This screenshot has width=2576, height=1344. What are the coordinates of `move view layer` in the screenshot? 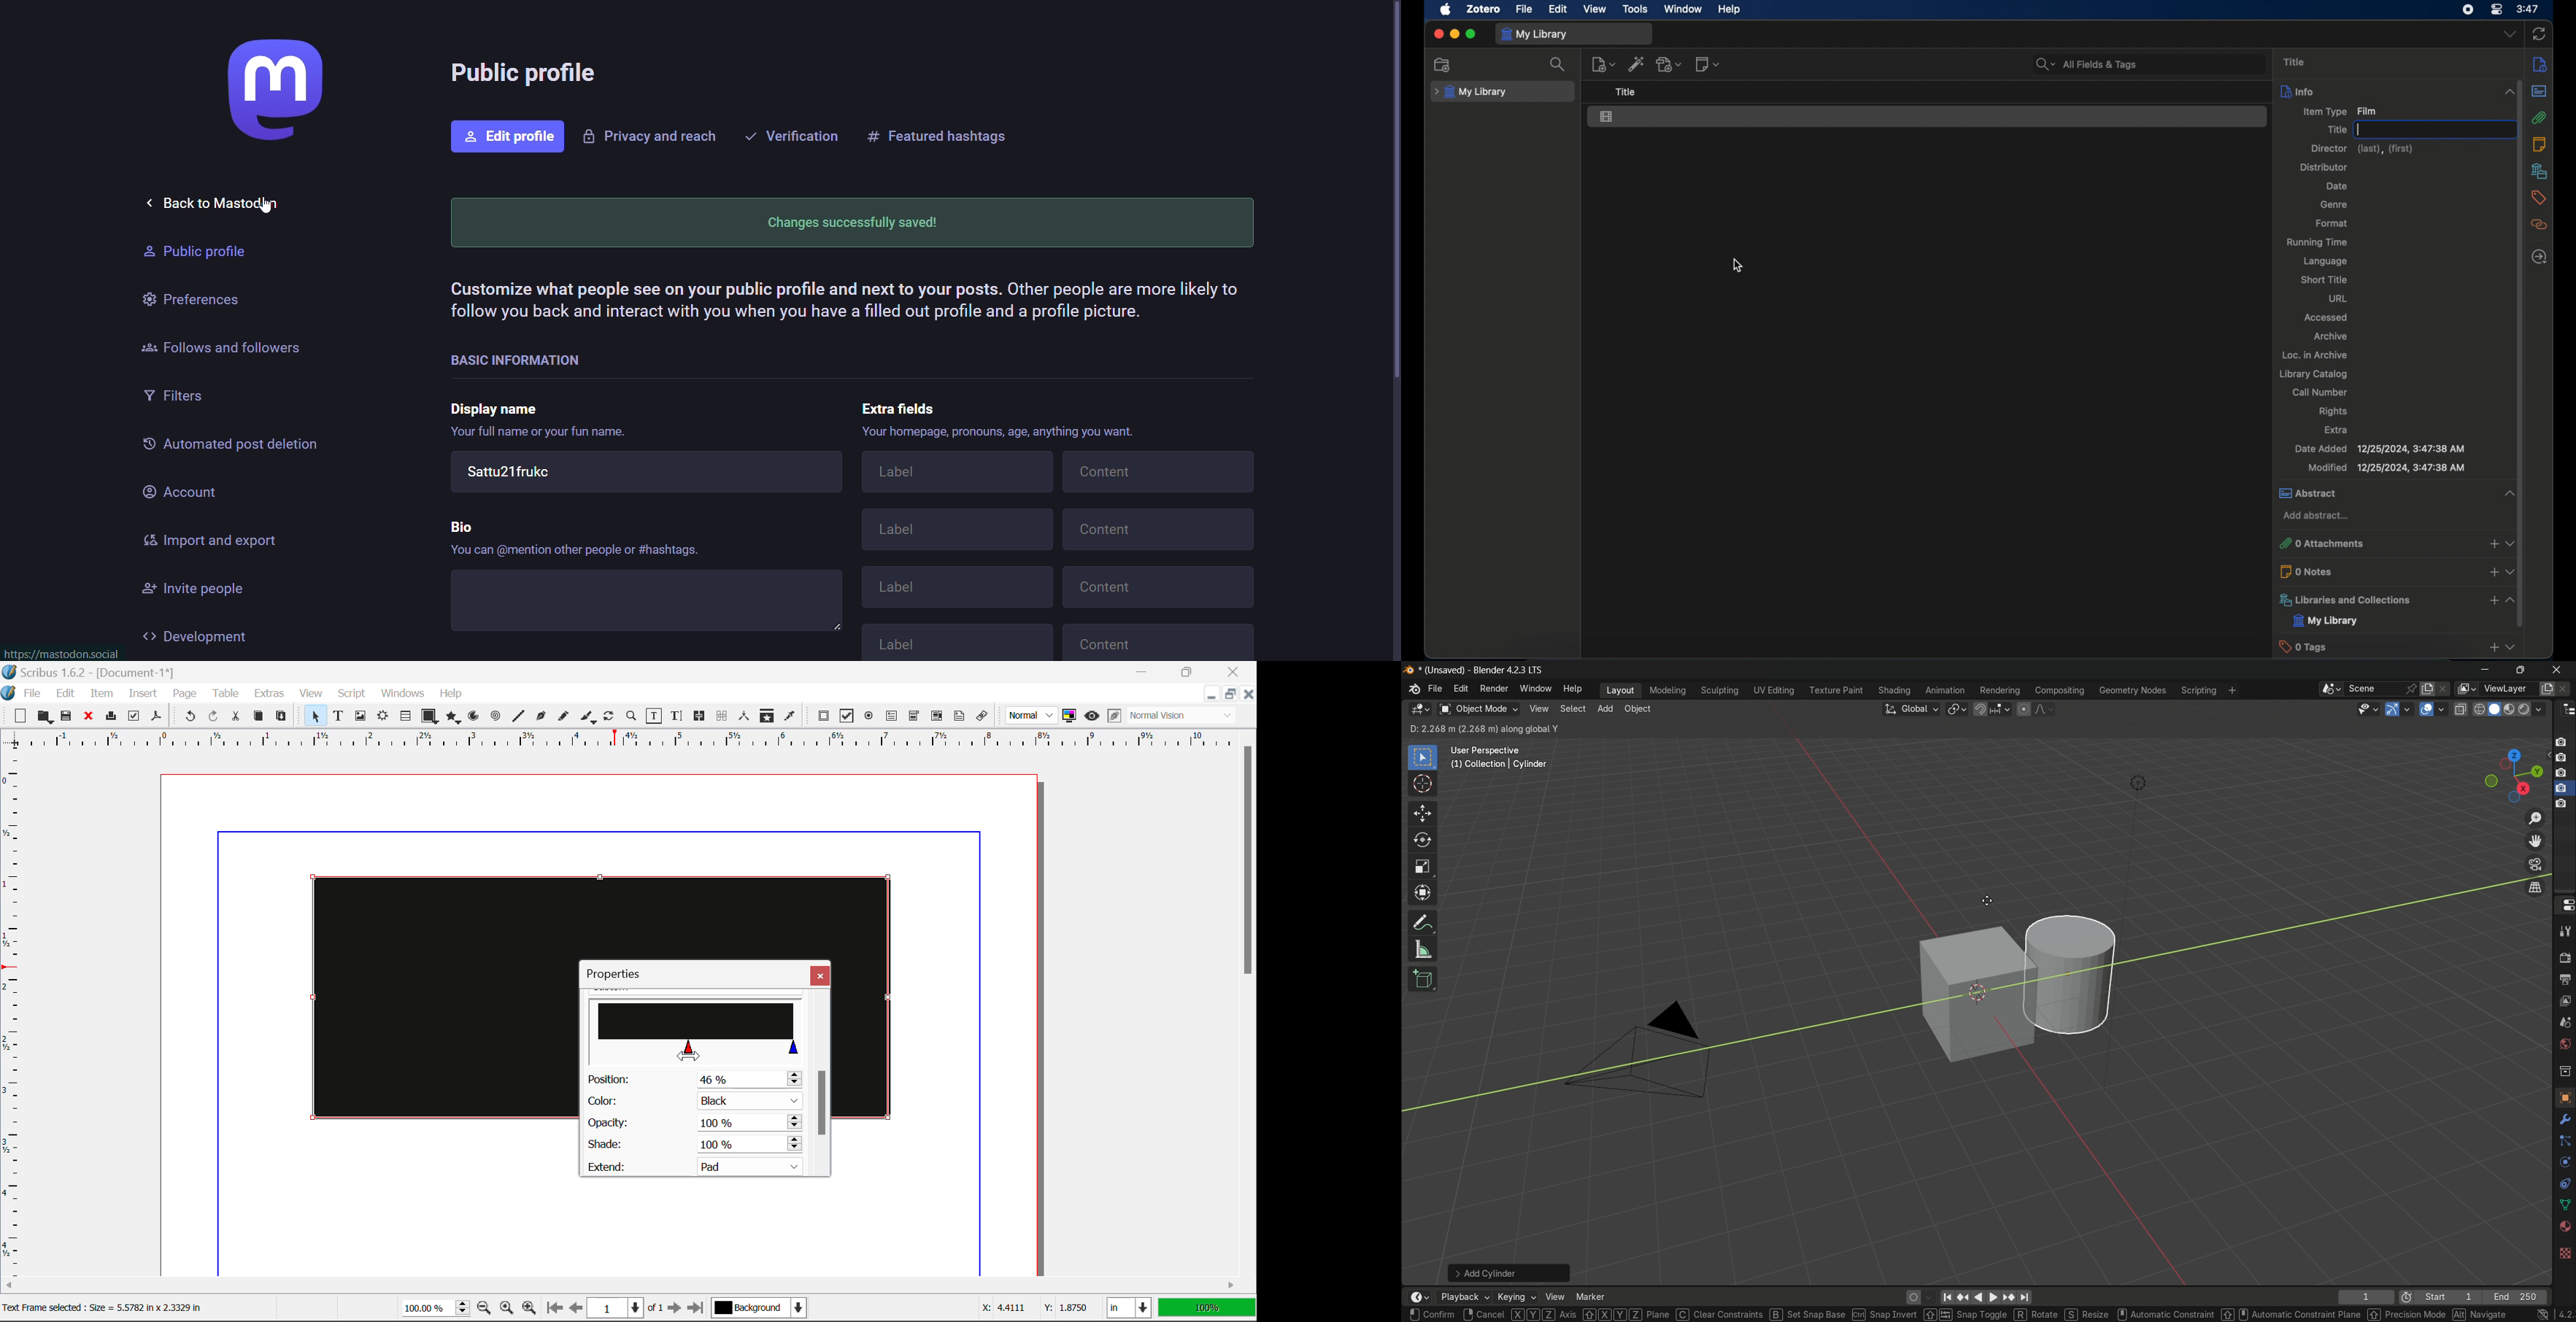 It's located at (2536, 842).